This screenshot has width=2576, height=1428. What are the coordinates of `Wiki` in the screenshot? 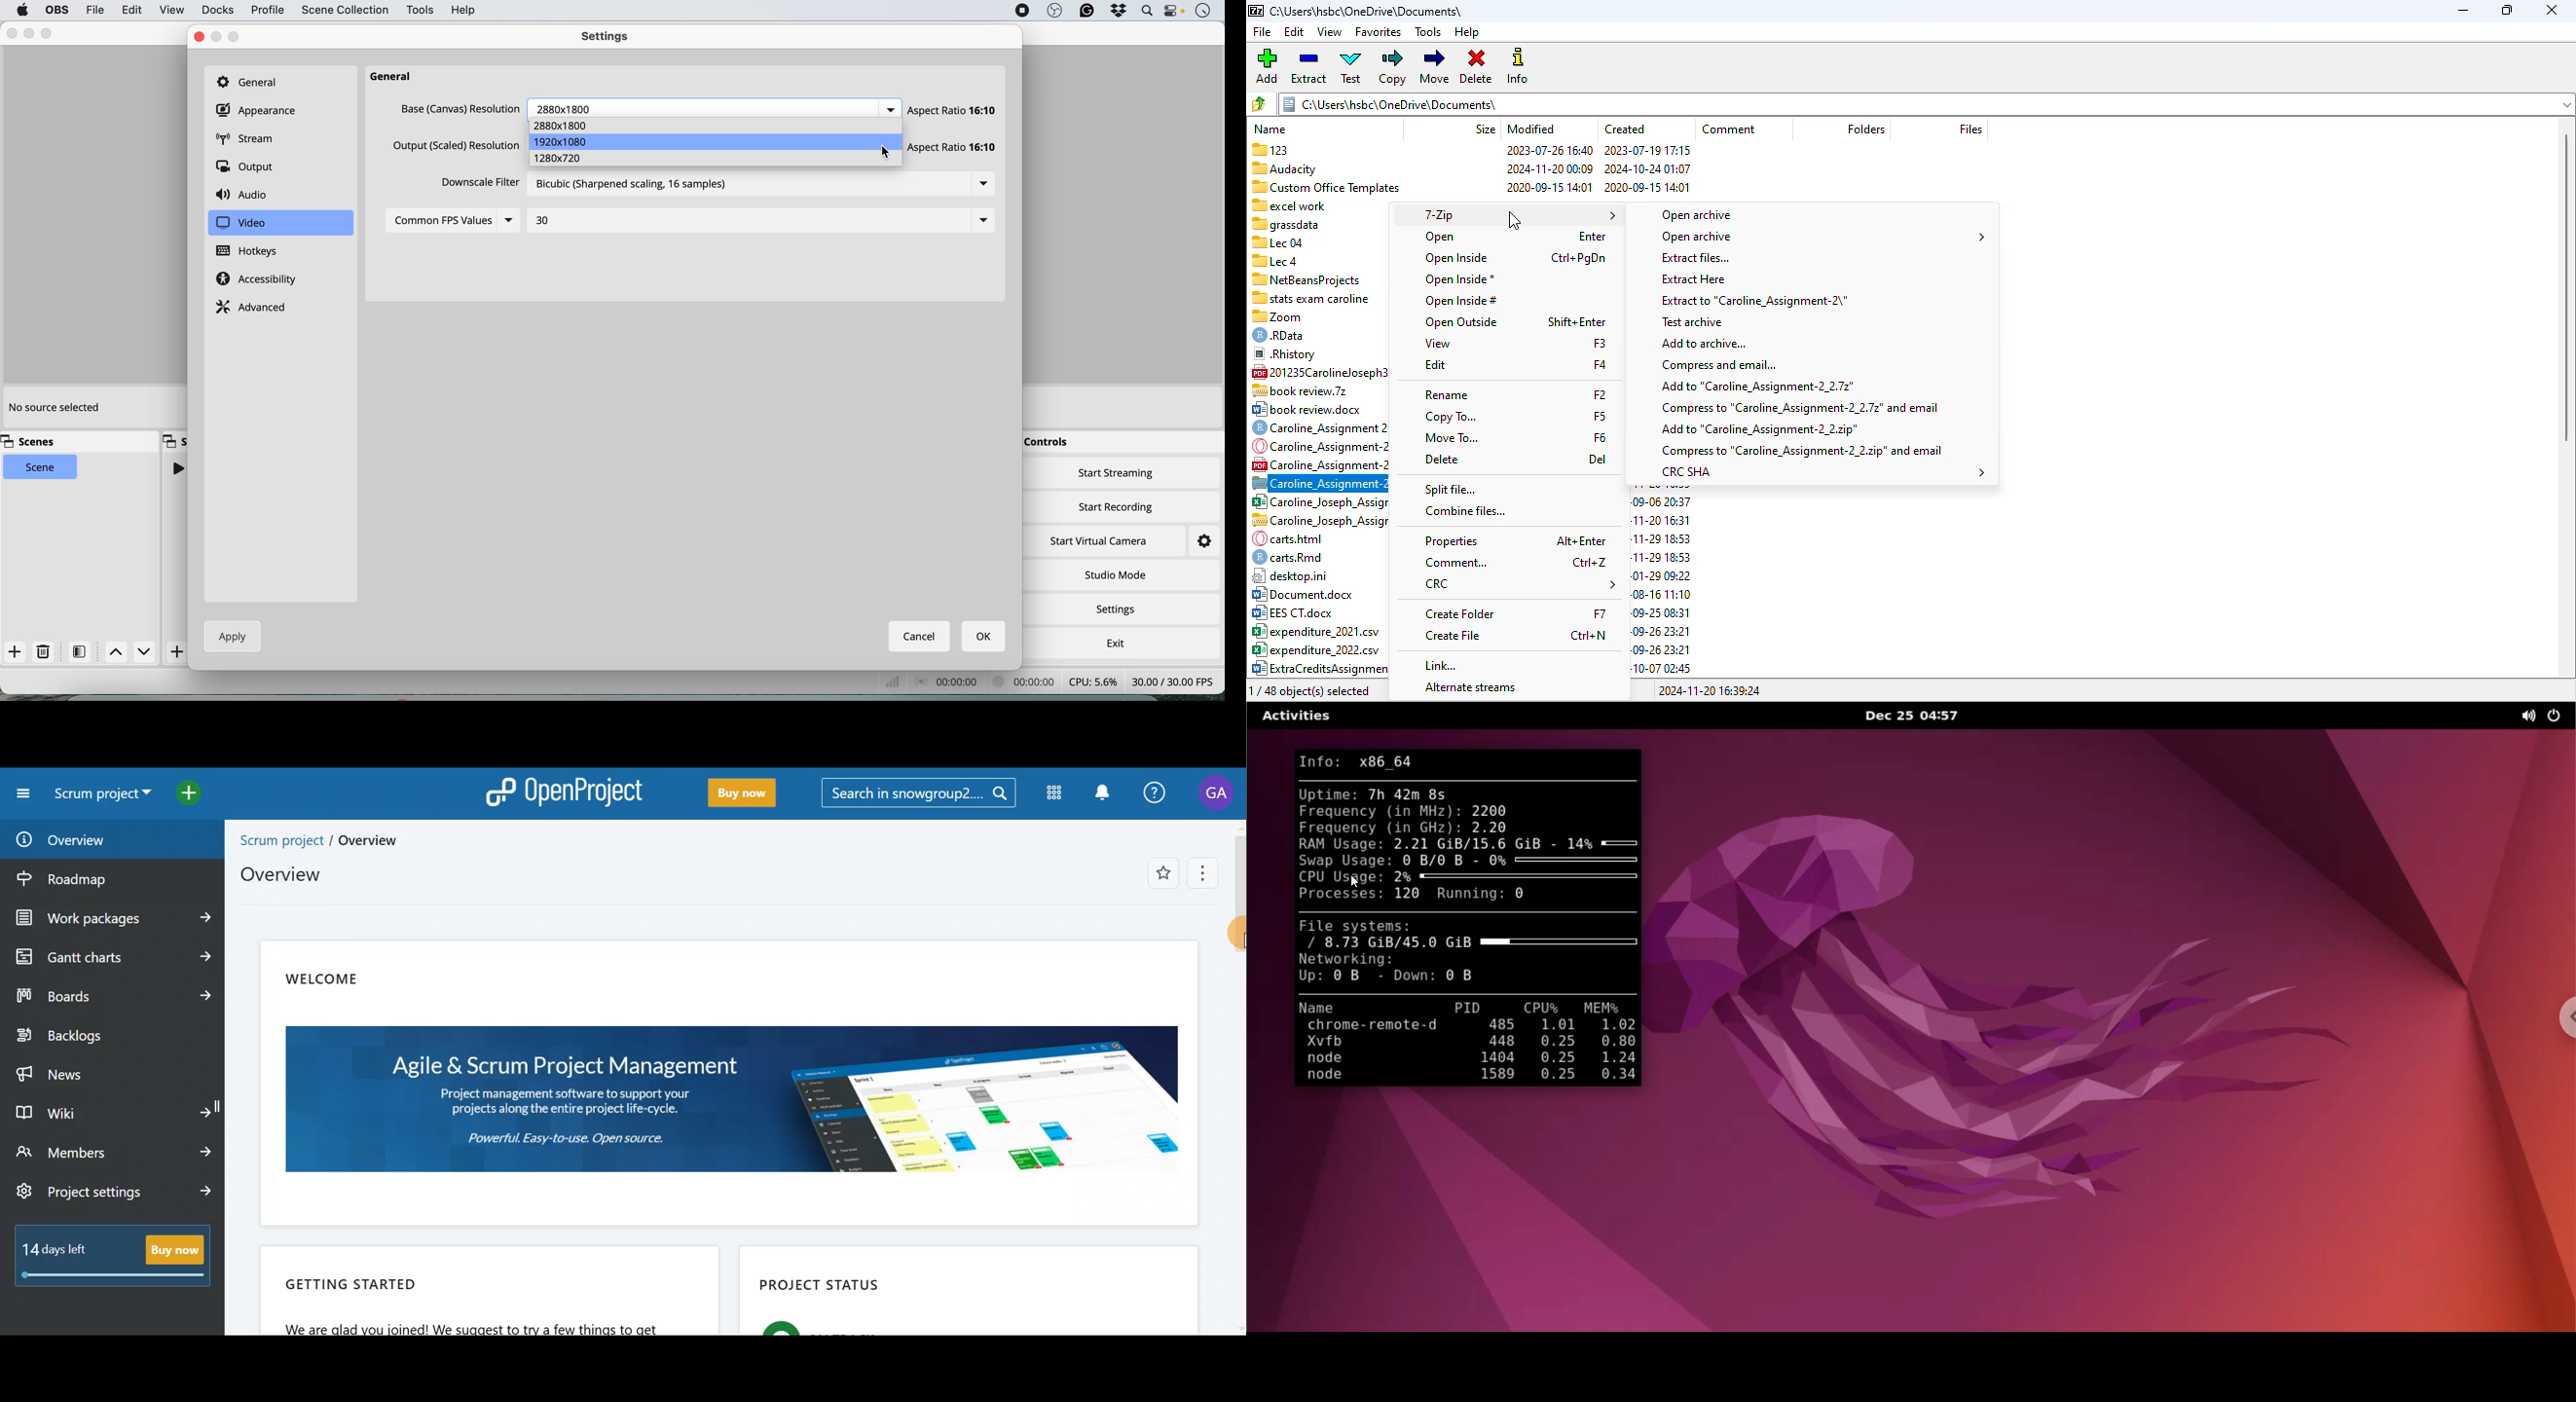 It's located at (112, 1110).